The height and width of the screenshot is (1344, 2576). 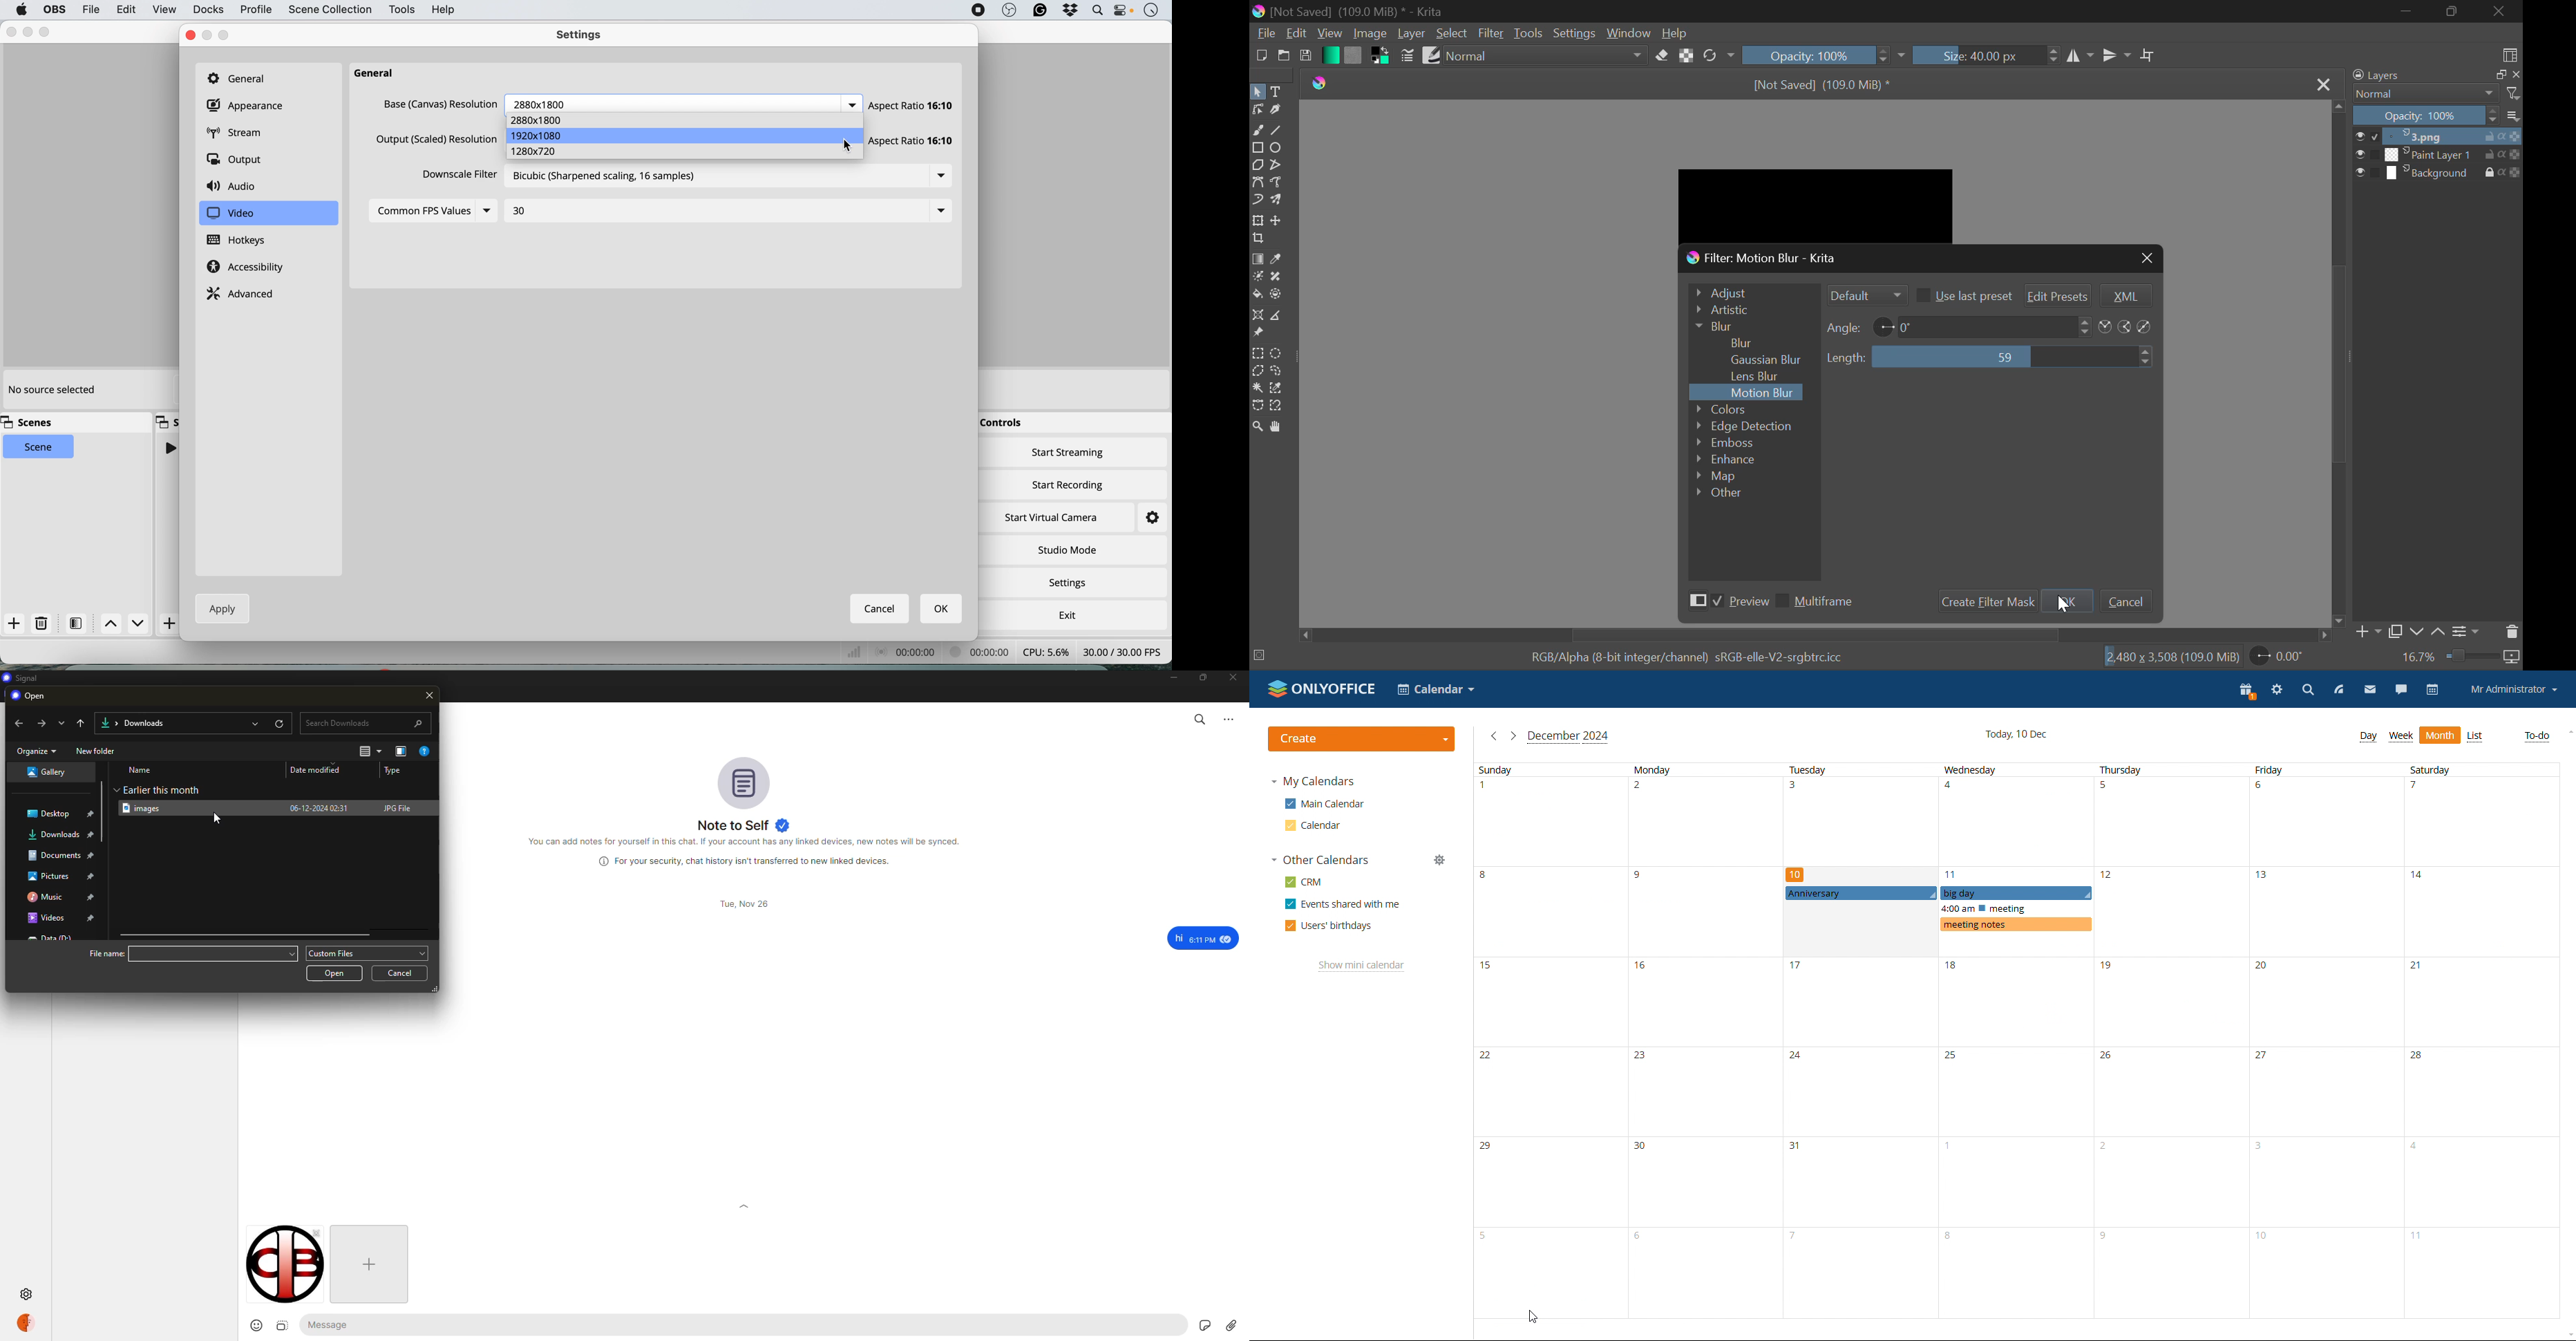 I want to click on Image, so click(x=1369, y=35).